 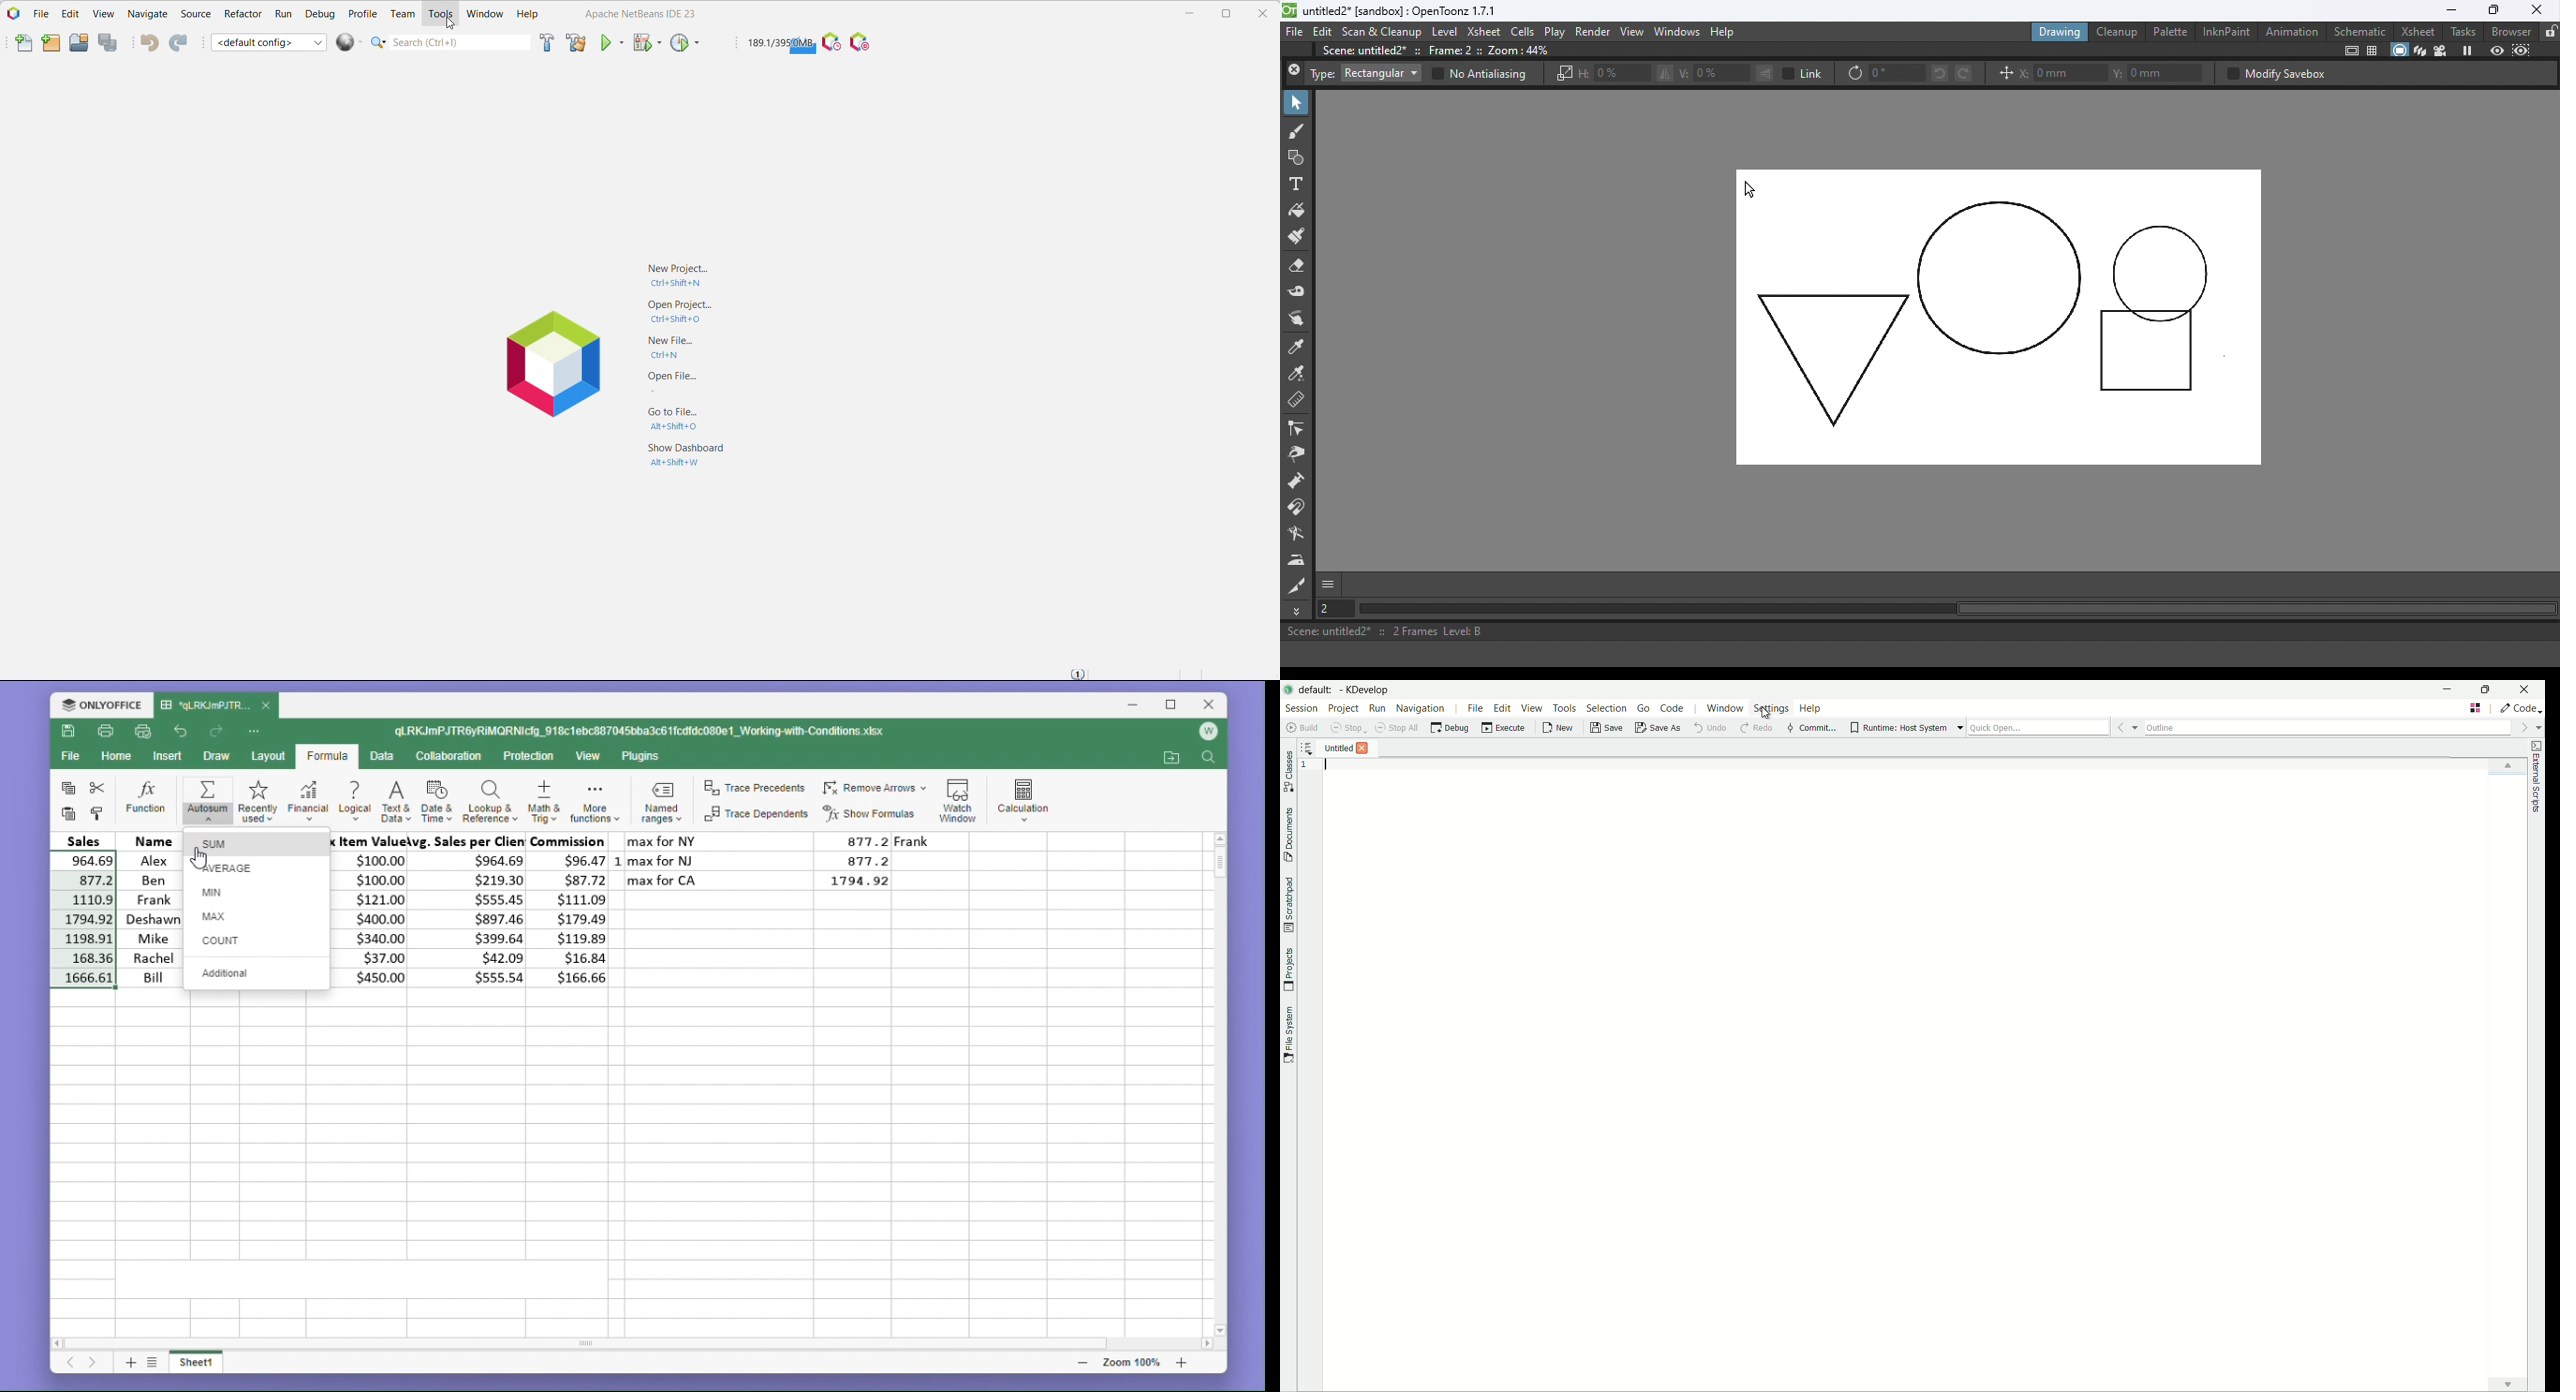 I want to click on Click to force garbage collection, so click(x=779, y=43).